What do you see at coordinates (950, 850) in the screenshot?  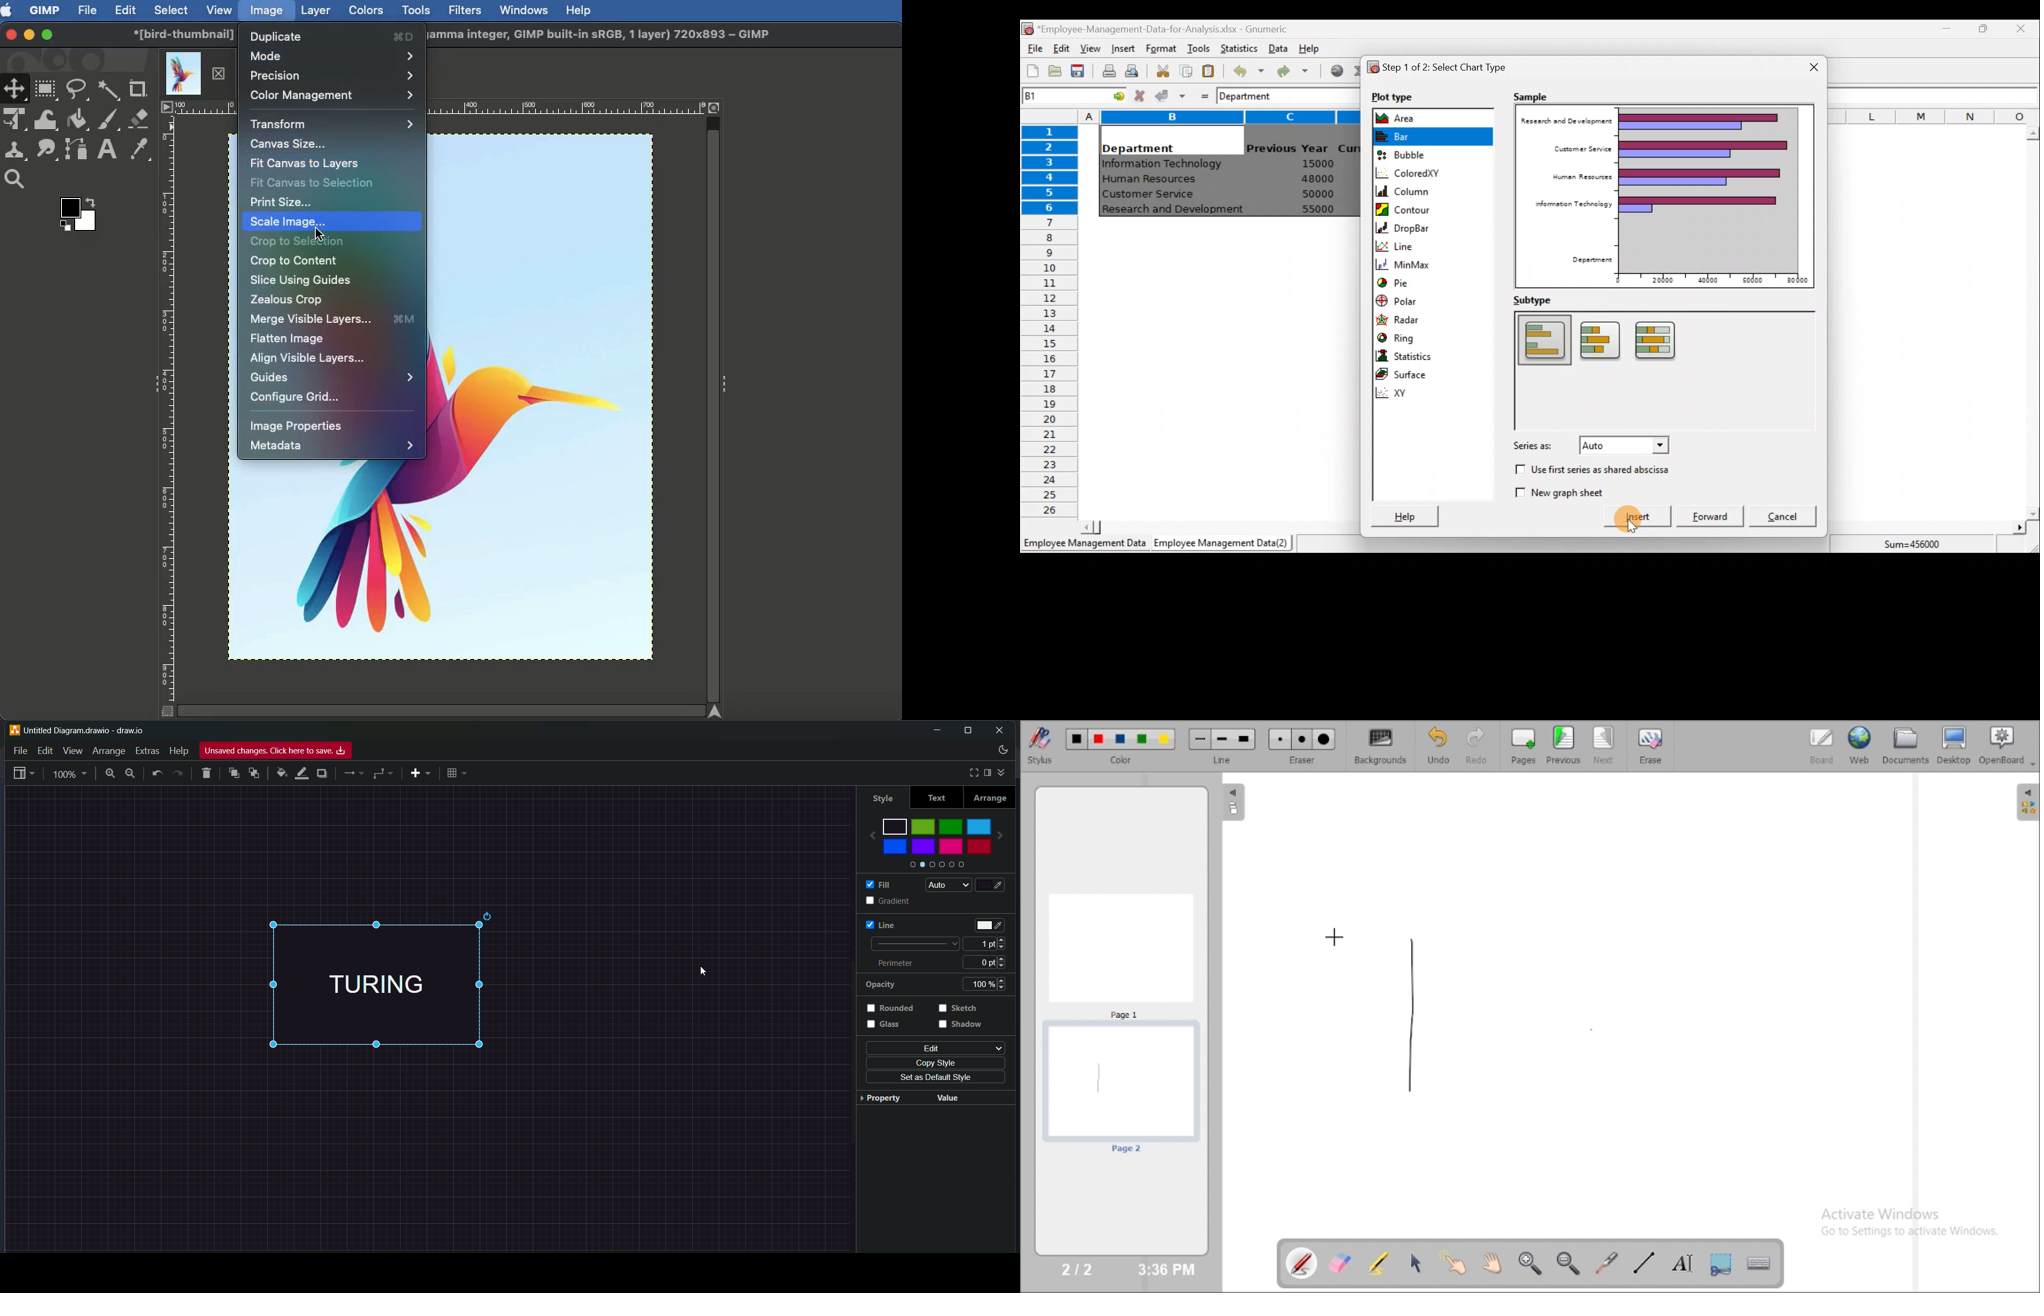 I see `pink` at bounding box center [950, 850].